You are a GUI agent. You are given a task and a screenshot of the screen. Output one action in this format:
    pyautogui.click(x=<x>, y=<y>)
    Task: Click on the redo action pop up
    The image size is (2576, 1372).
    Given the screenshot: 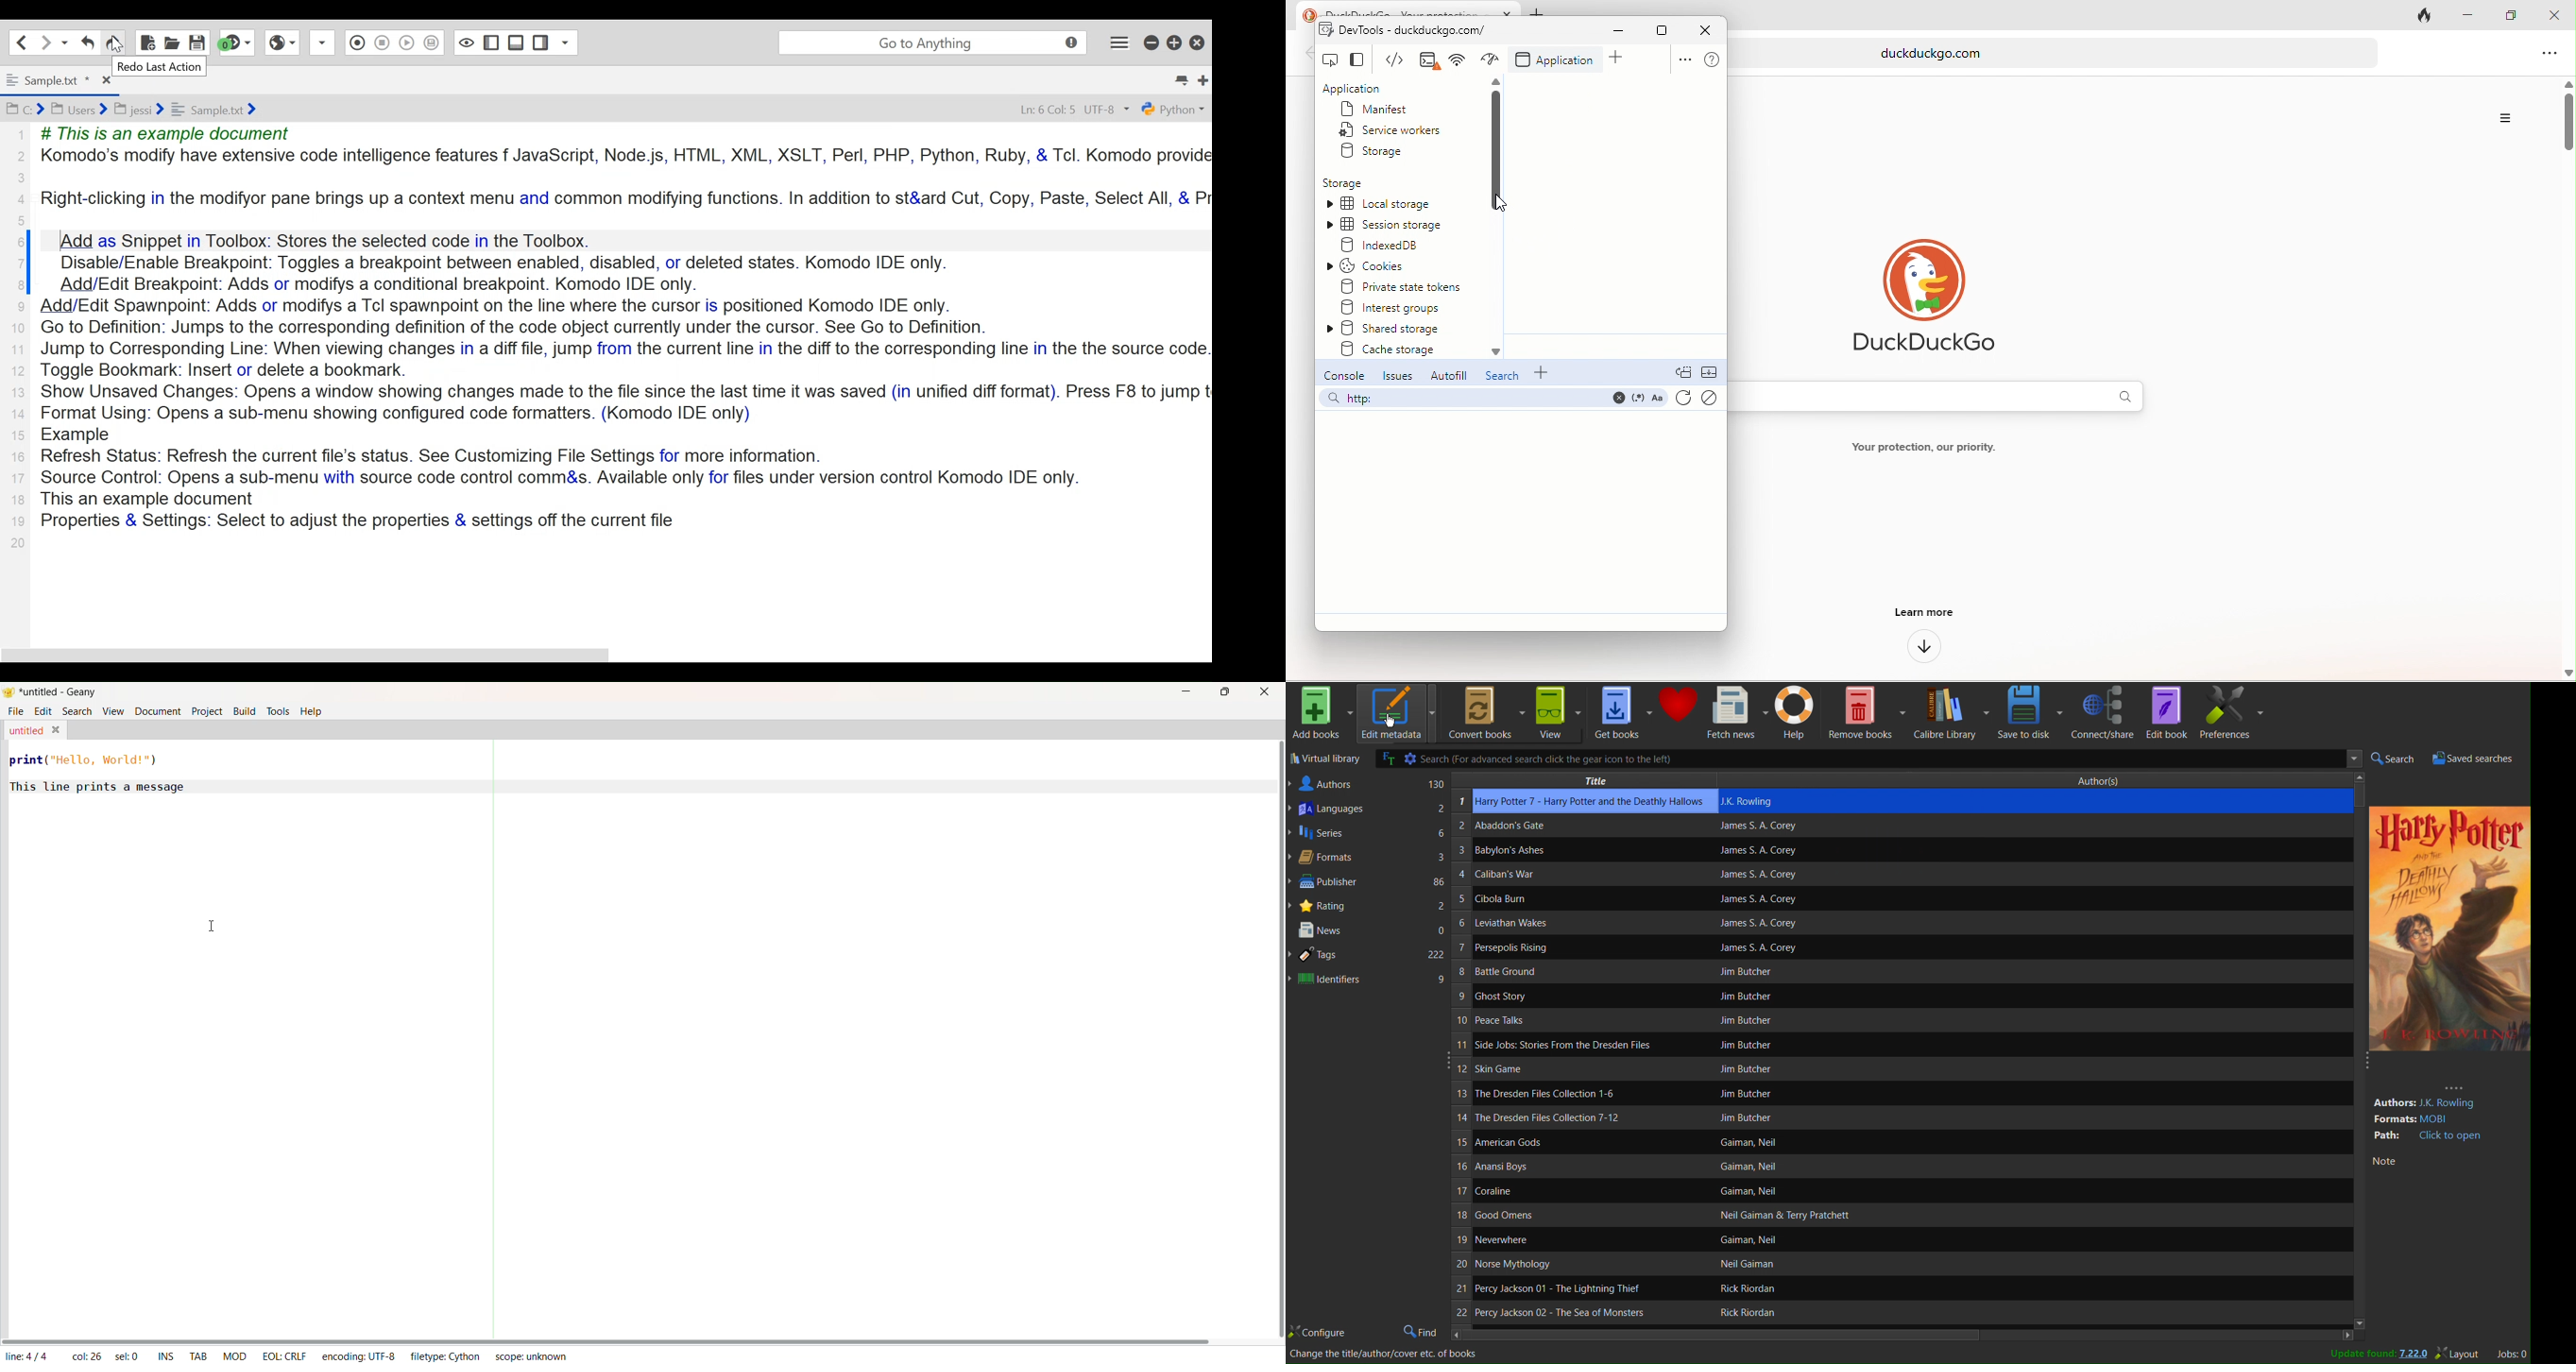 What is the action you would take?
    pyautogui.click(x=160, y=66)
    